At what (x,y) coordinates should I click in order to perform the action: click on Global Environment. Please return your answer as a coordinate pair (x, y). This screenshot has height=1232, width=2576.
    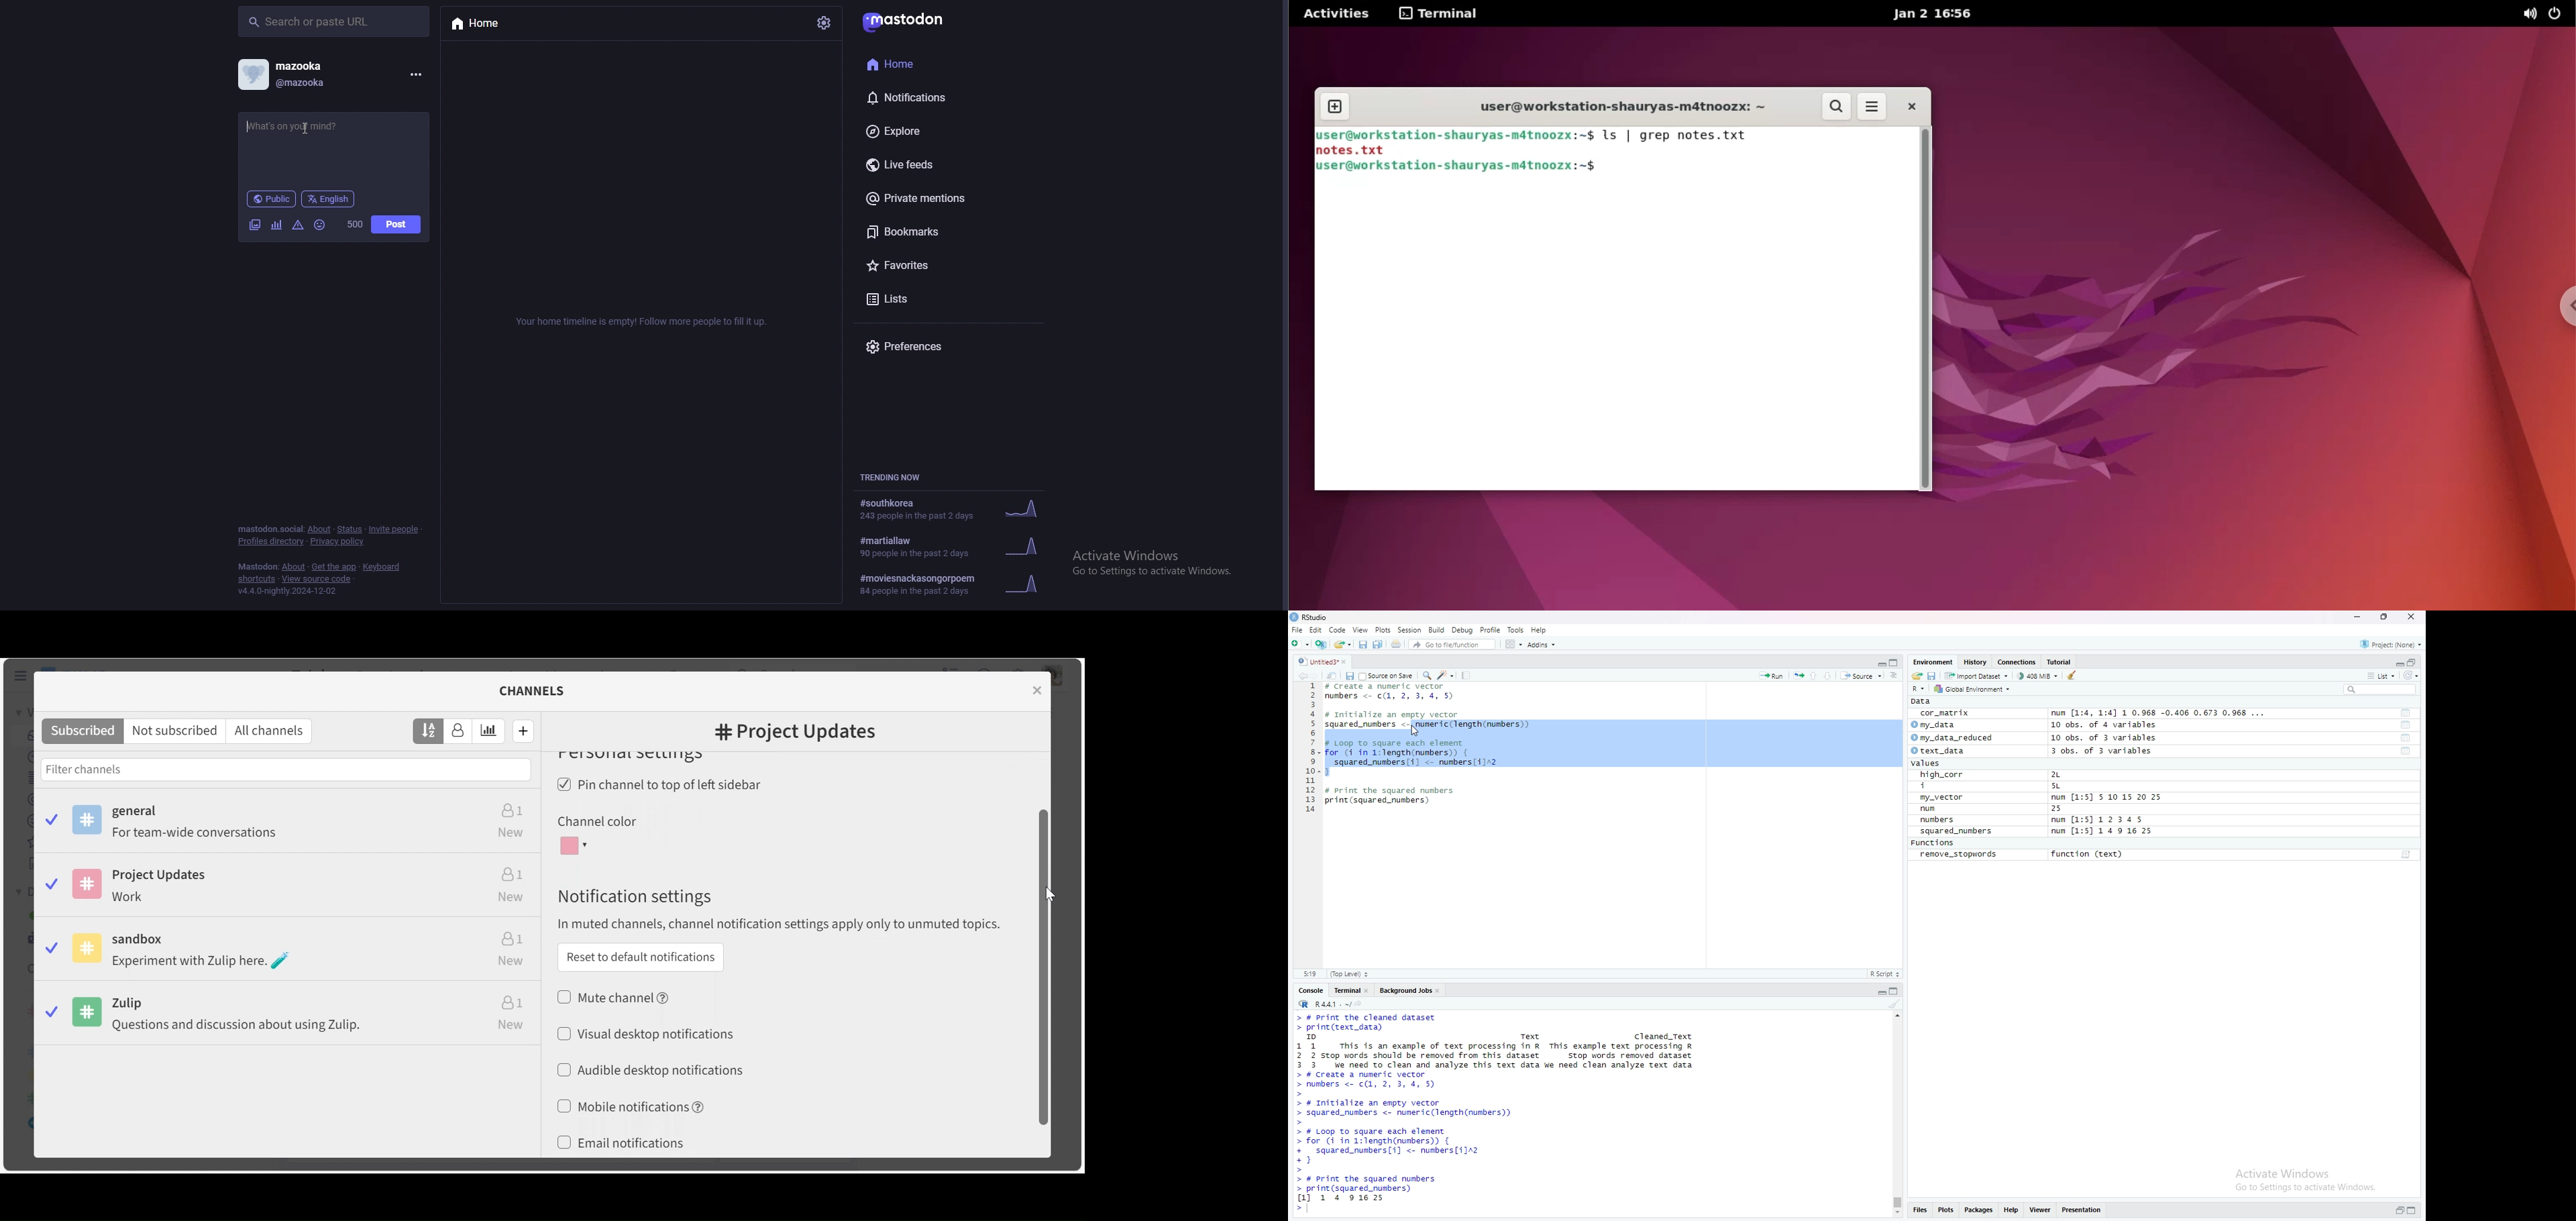
    Looking at the image, I should click on (1973, 689).